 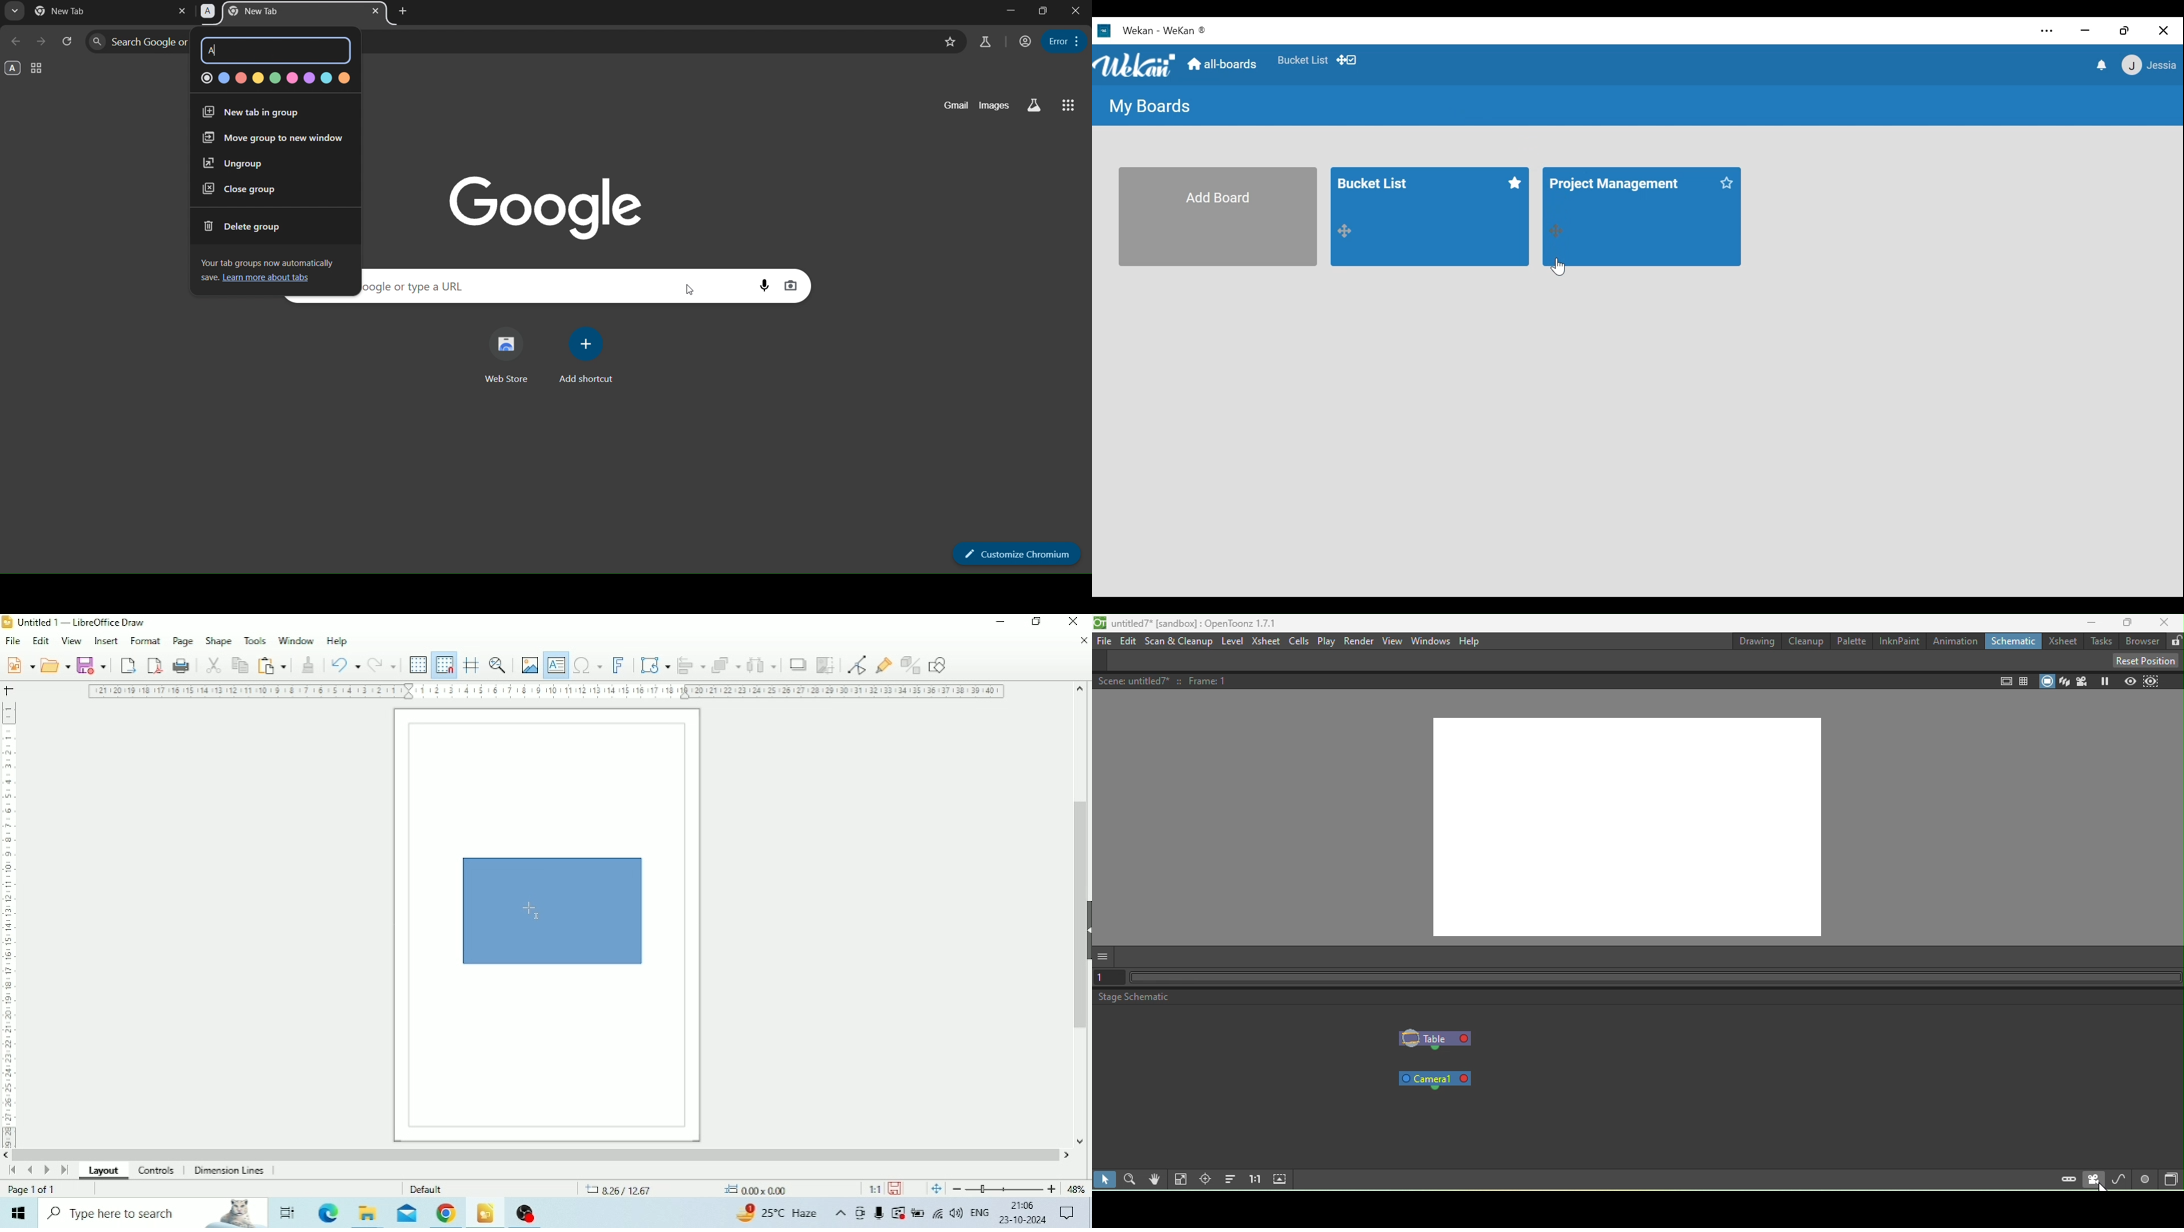 I want to click on Controls, so click(x=160, y=1171).